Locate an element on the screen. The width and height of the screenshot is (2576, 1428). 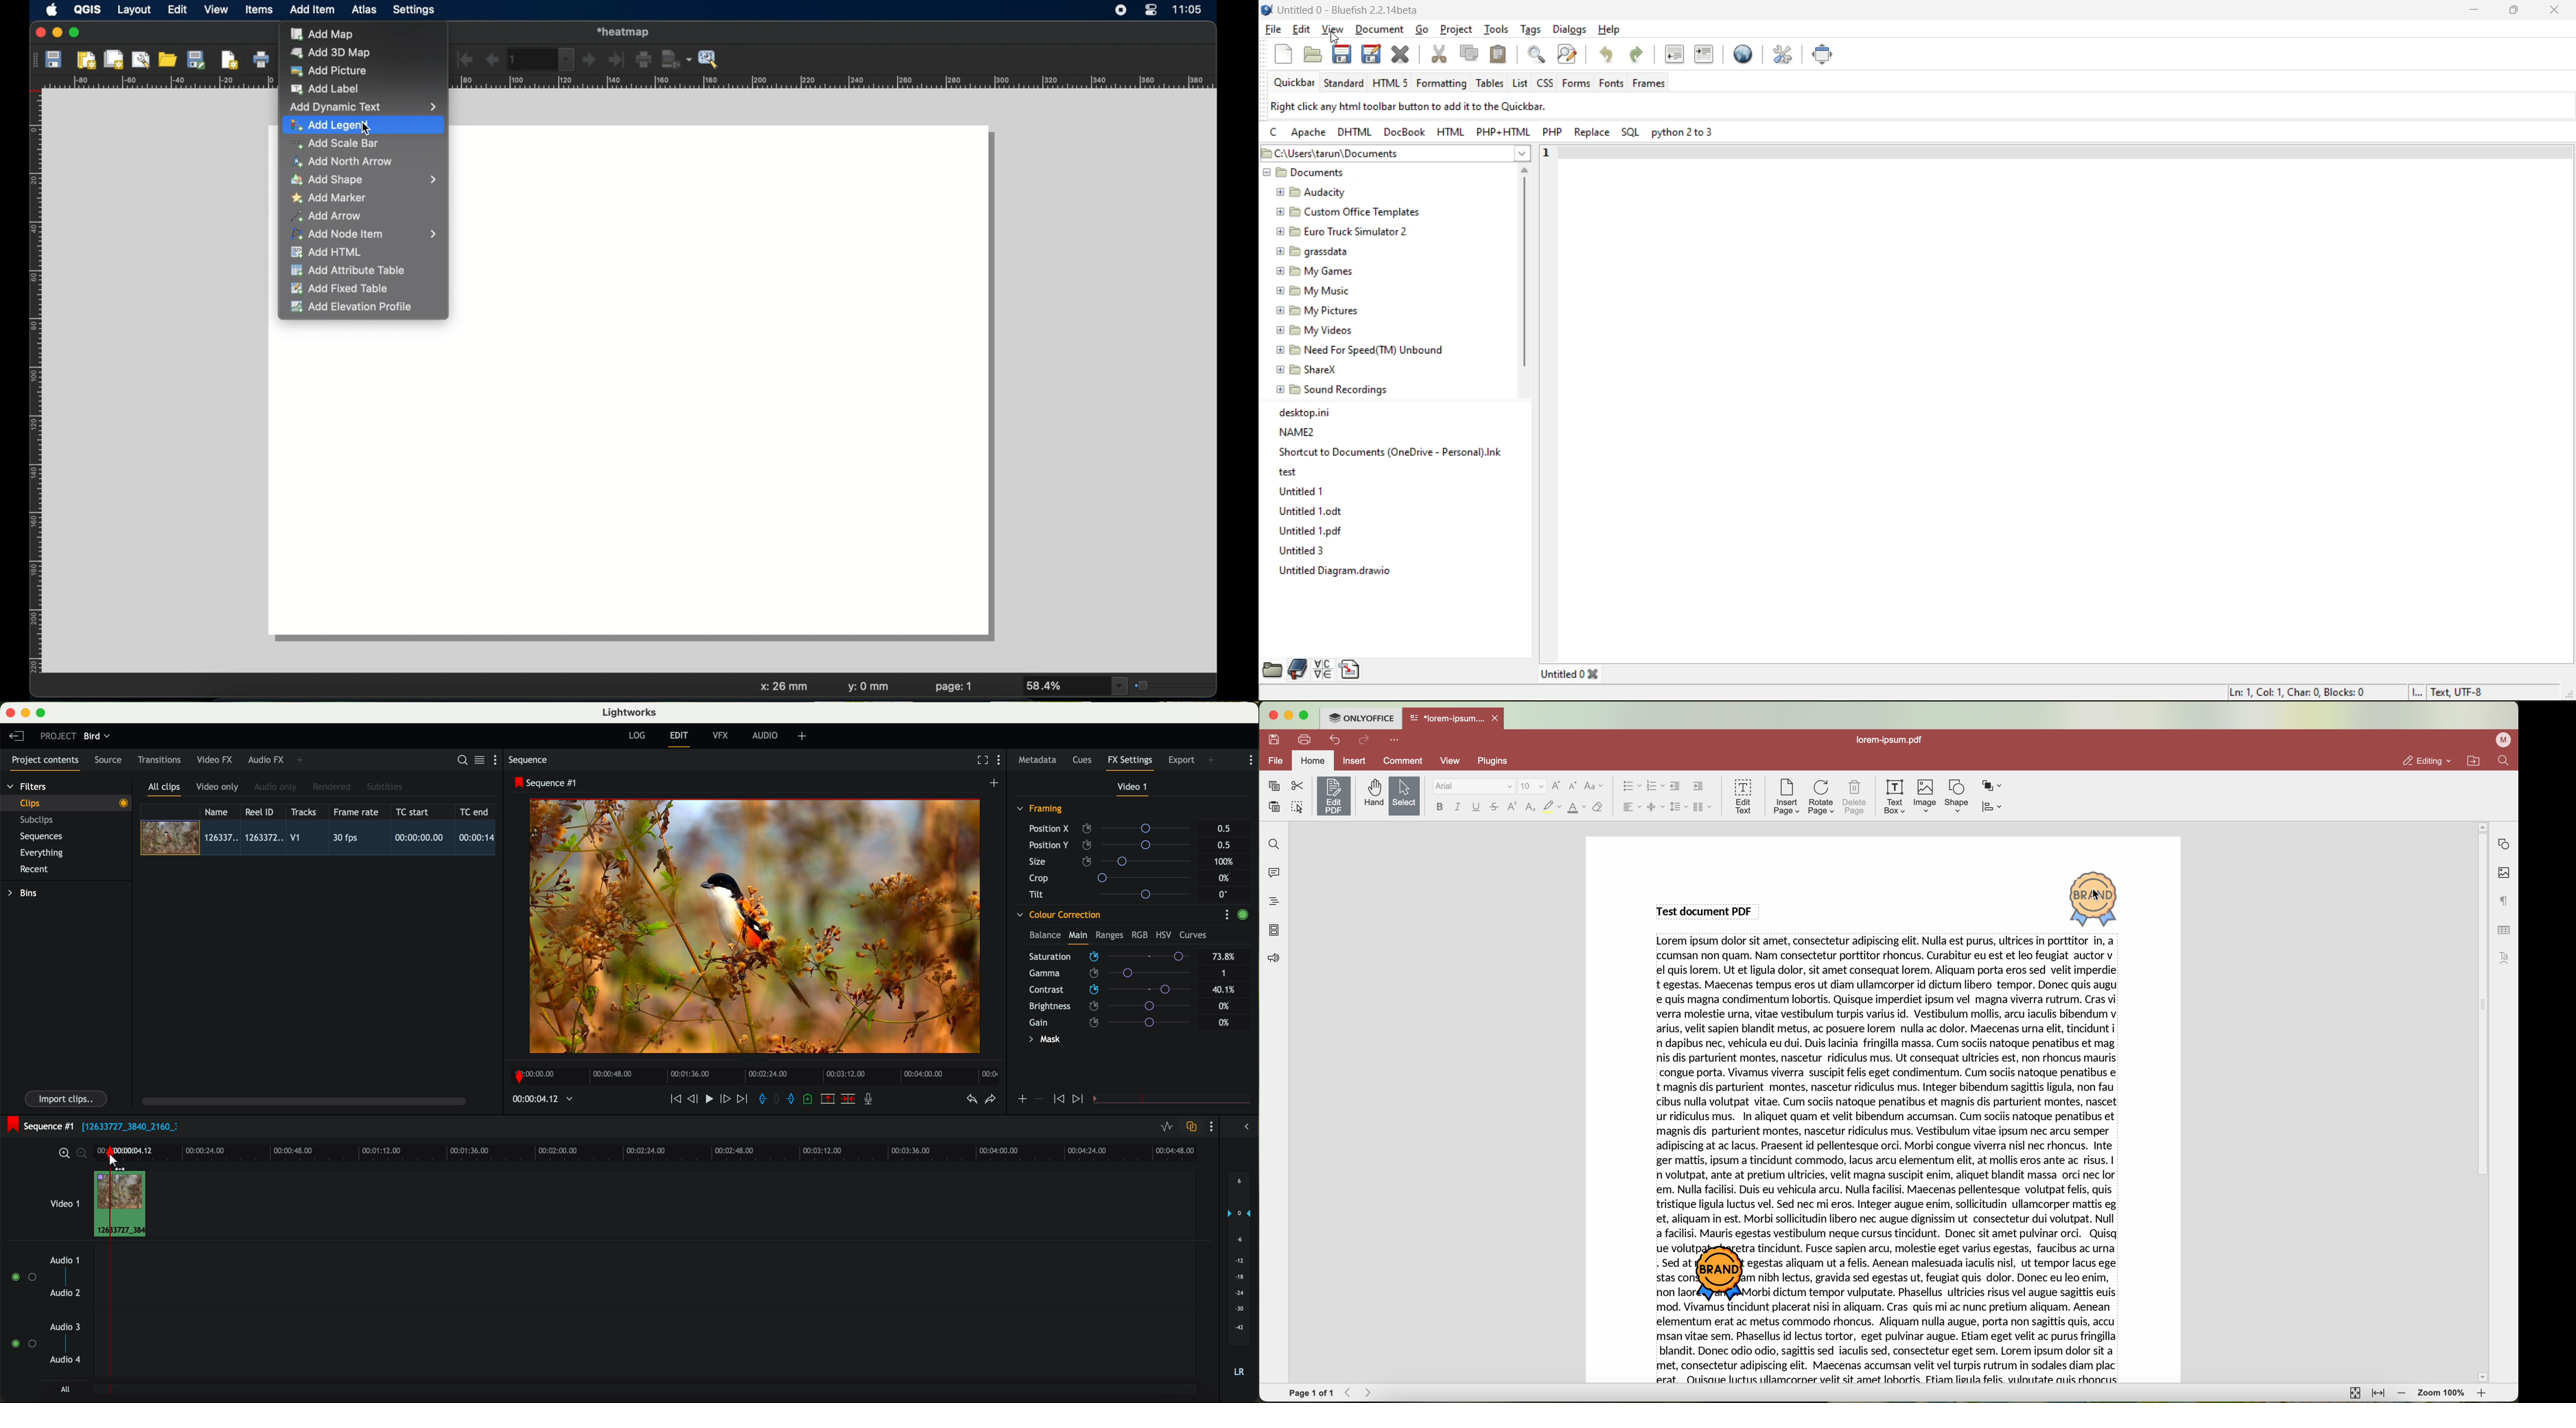
file name and app name is located at coordinates (1344, 10).